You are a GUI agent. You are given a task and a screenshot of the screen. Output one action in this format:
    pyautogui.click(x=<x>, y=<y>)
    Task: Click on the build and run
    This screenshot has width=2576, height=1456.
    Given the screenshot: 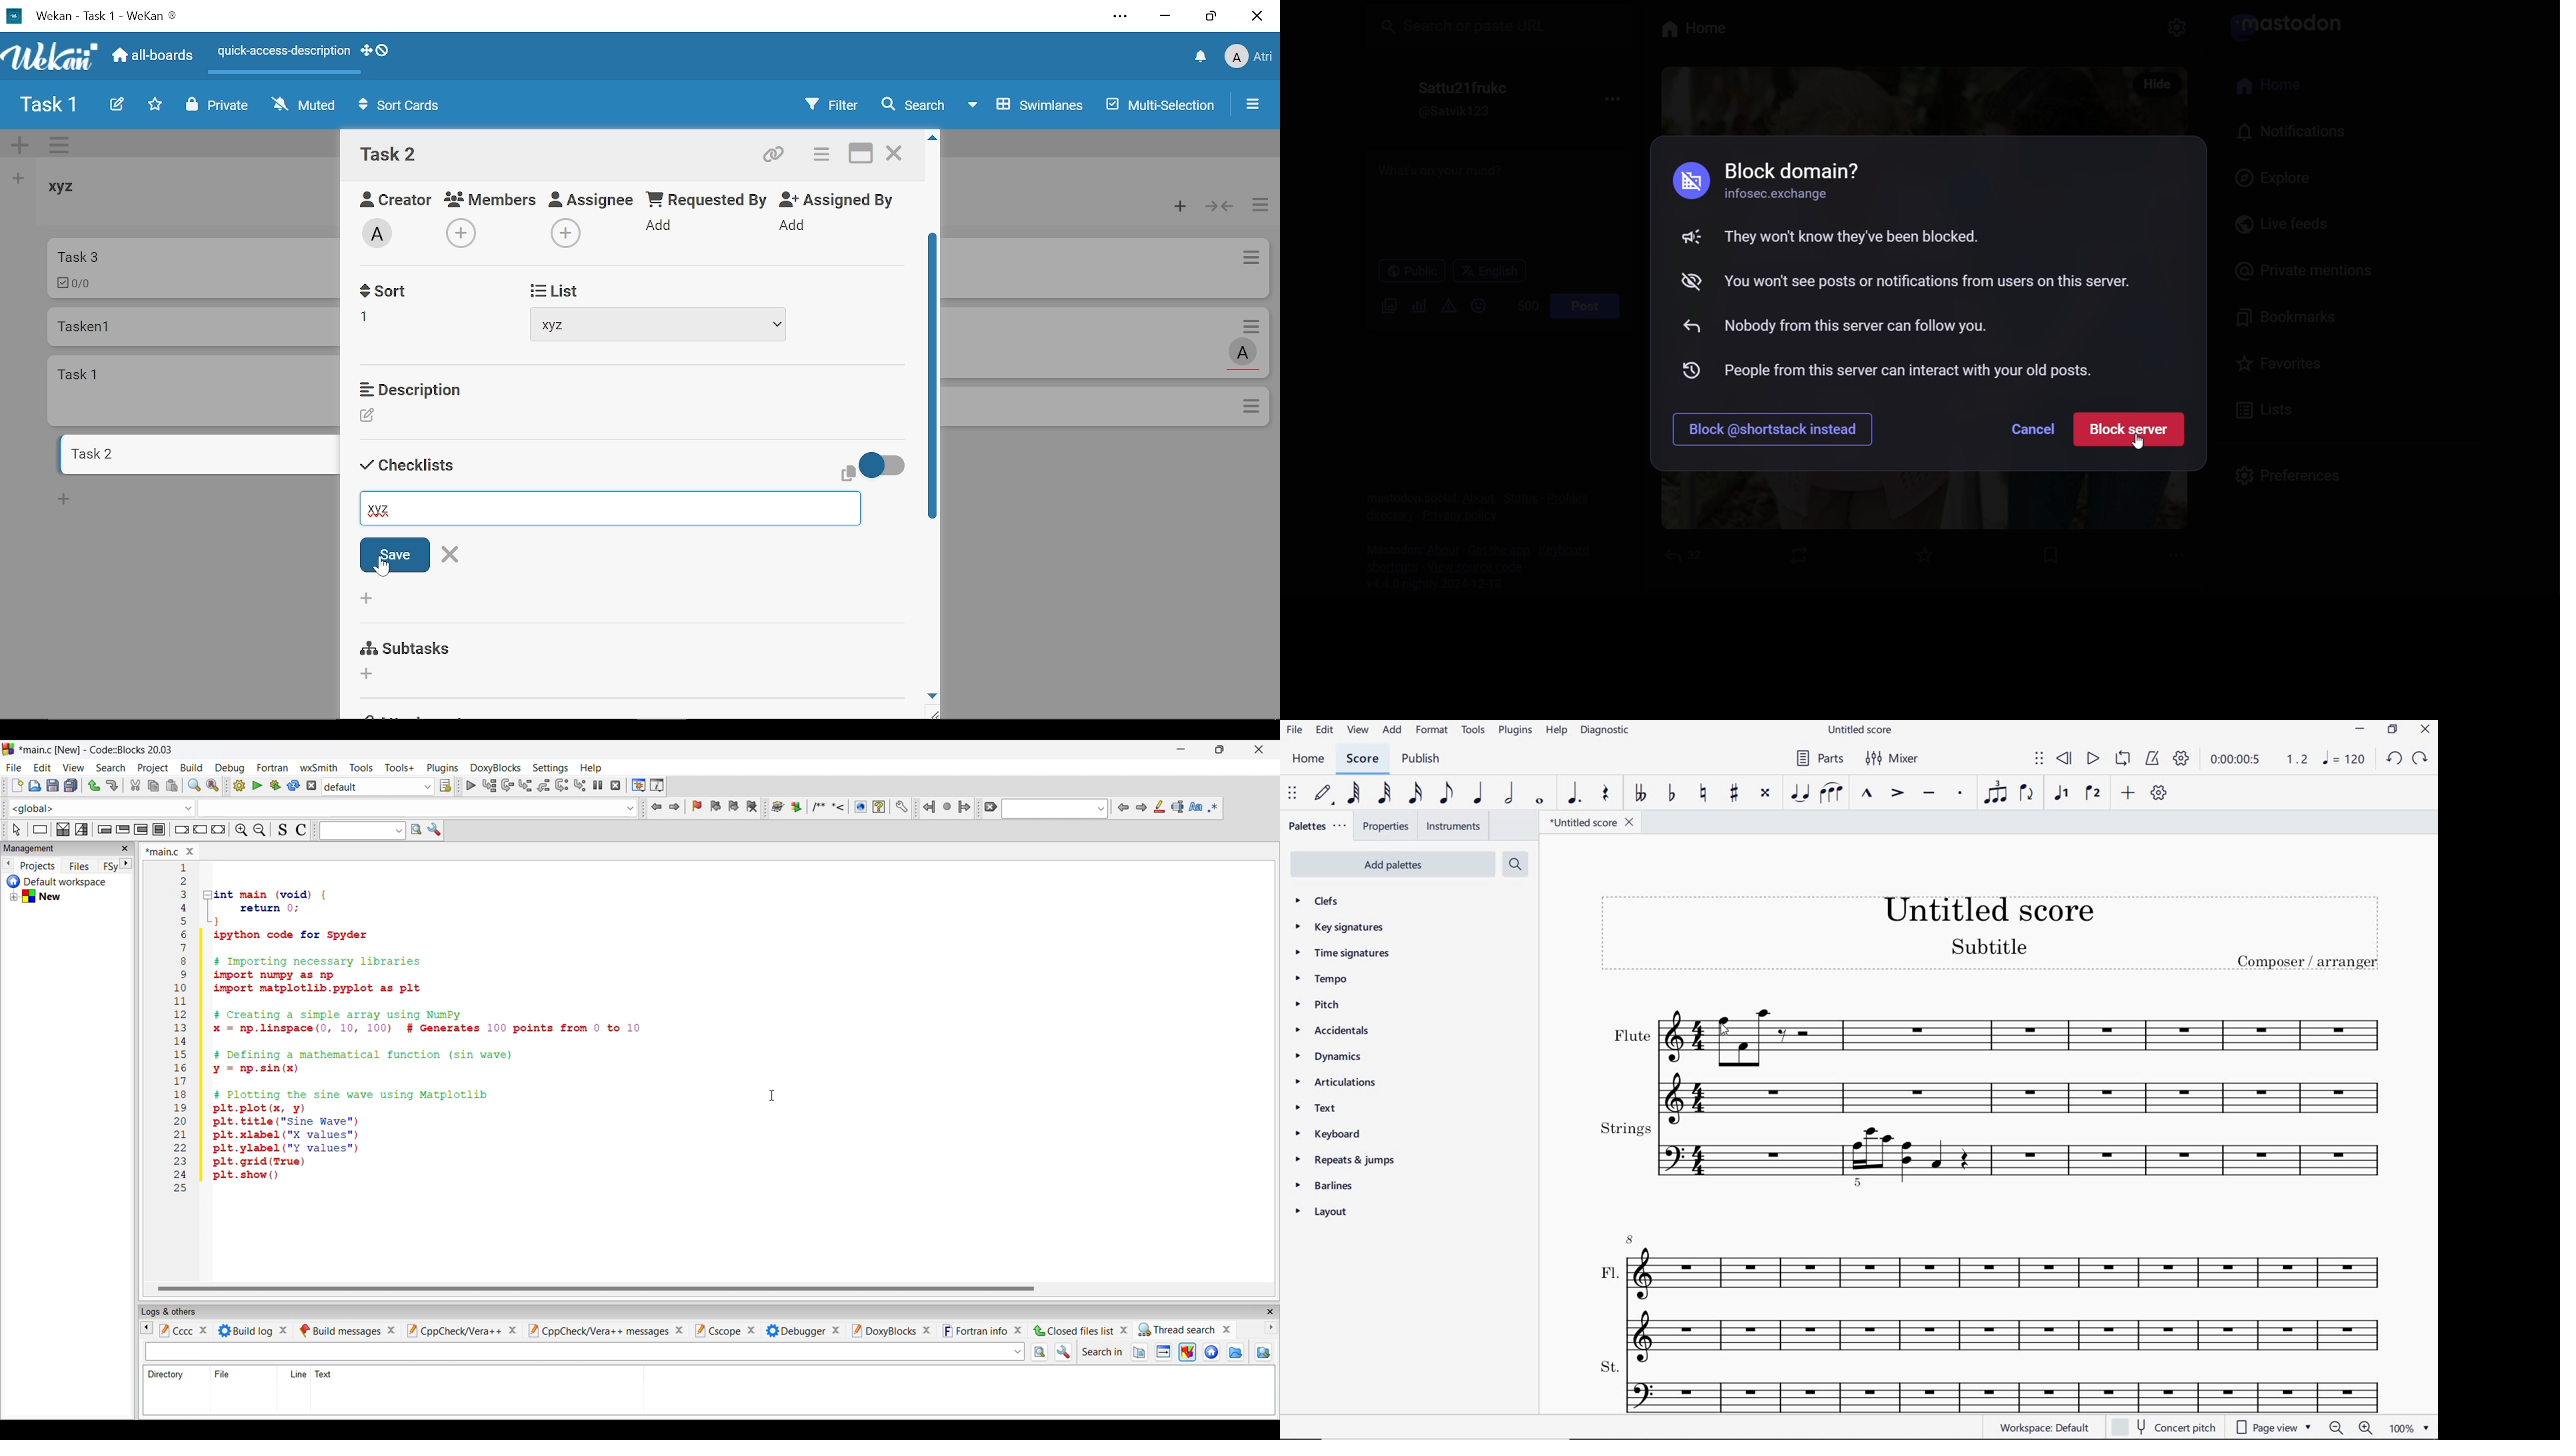 What is the action you would take?
    pyautogui.click(x=275, y=787)
    